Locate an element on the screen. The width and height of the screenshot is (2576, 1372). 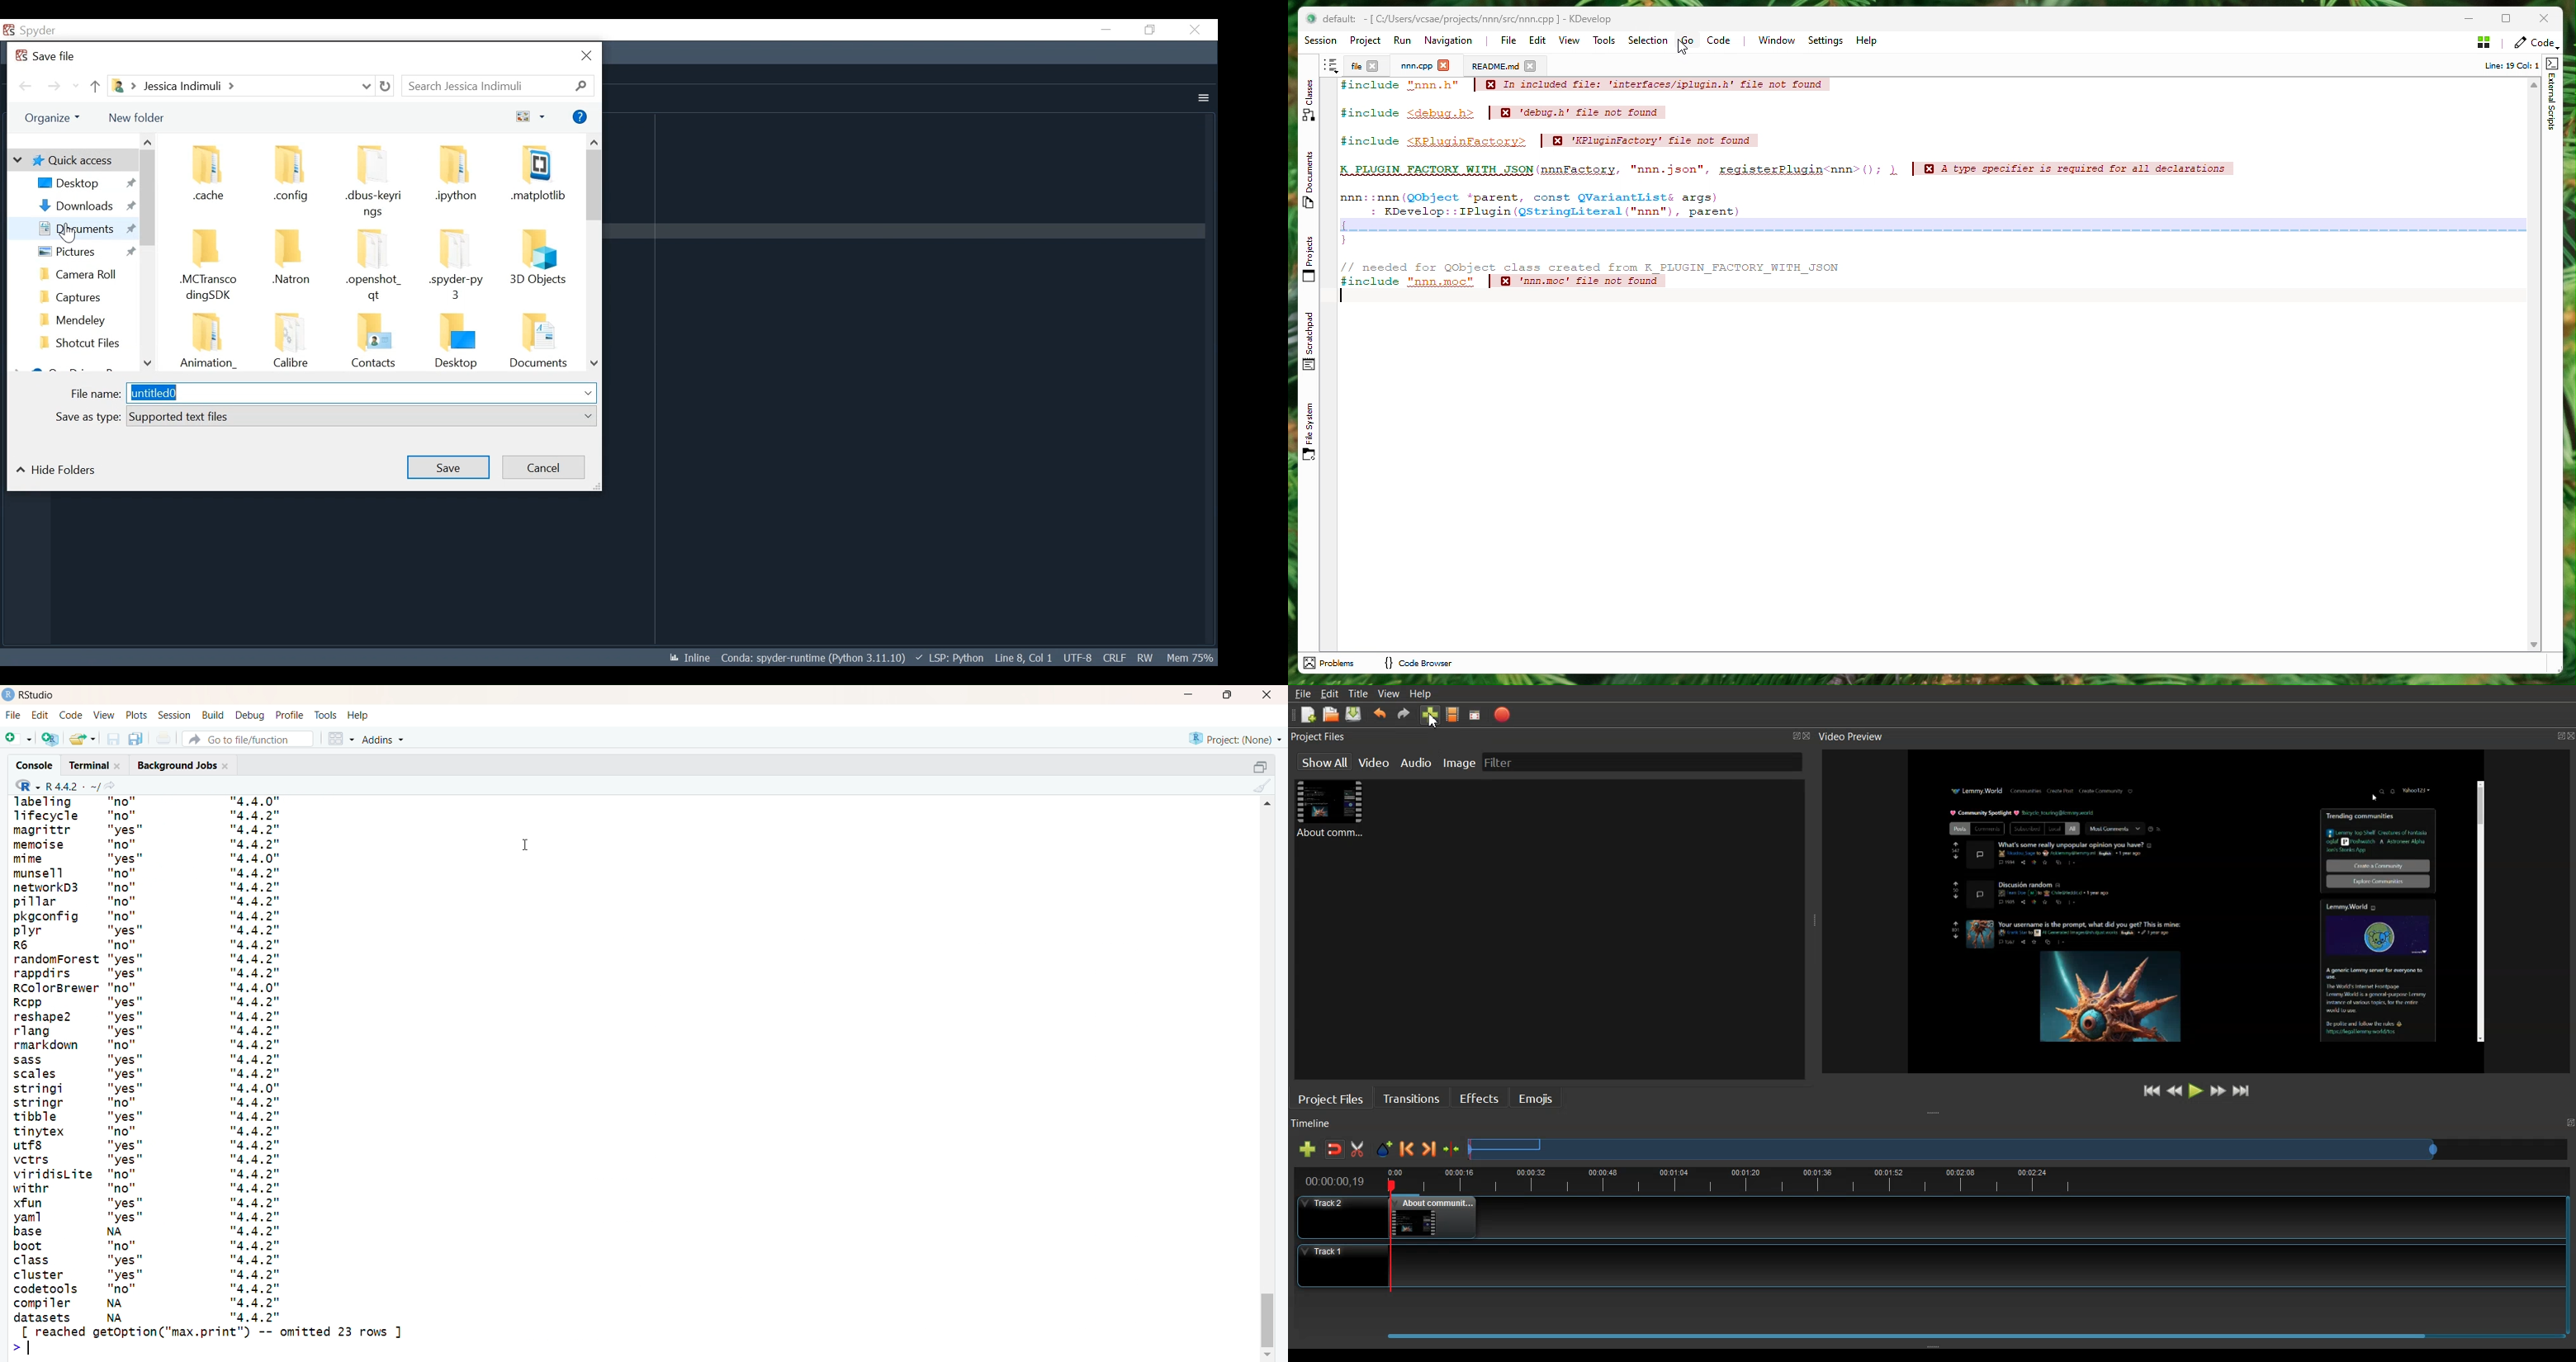
text cursor is located at coordinates (33, 1351).